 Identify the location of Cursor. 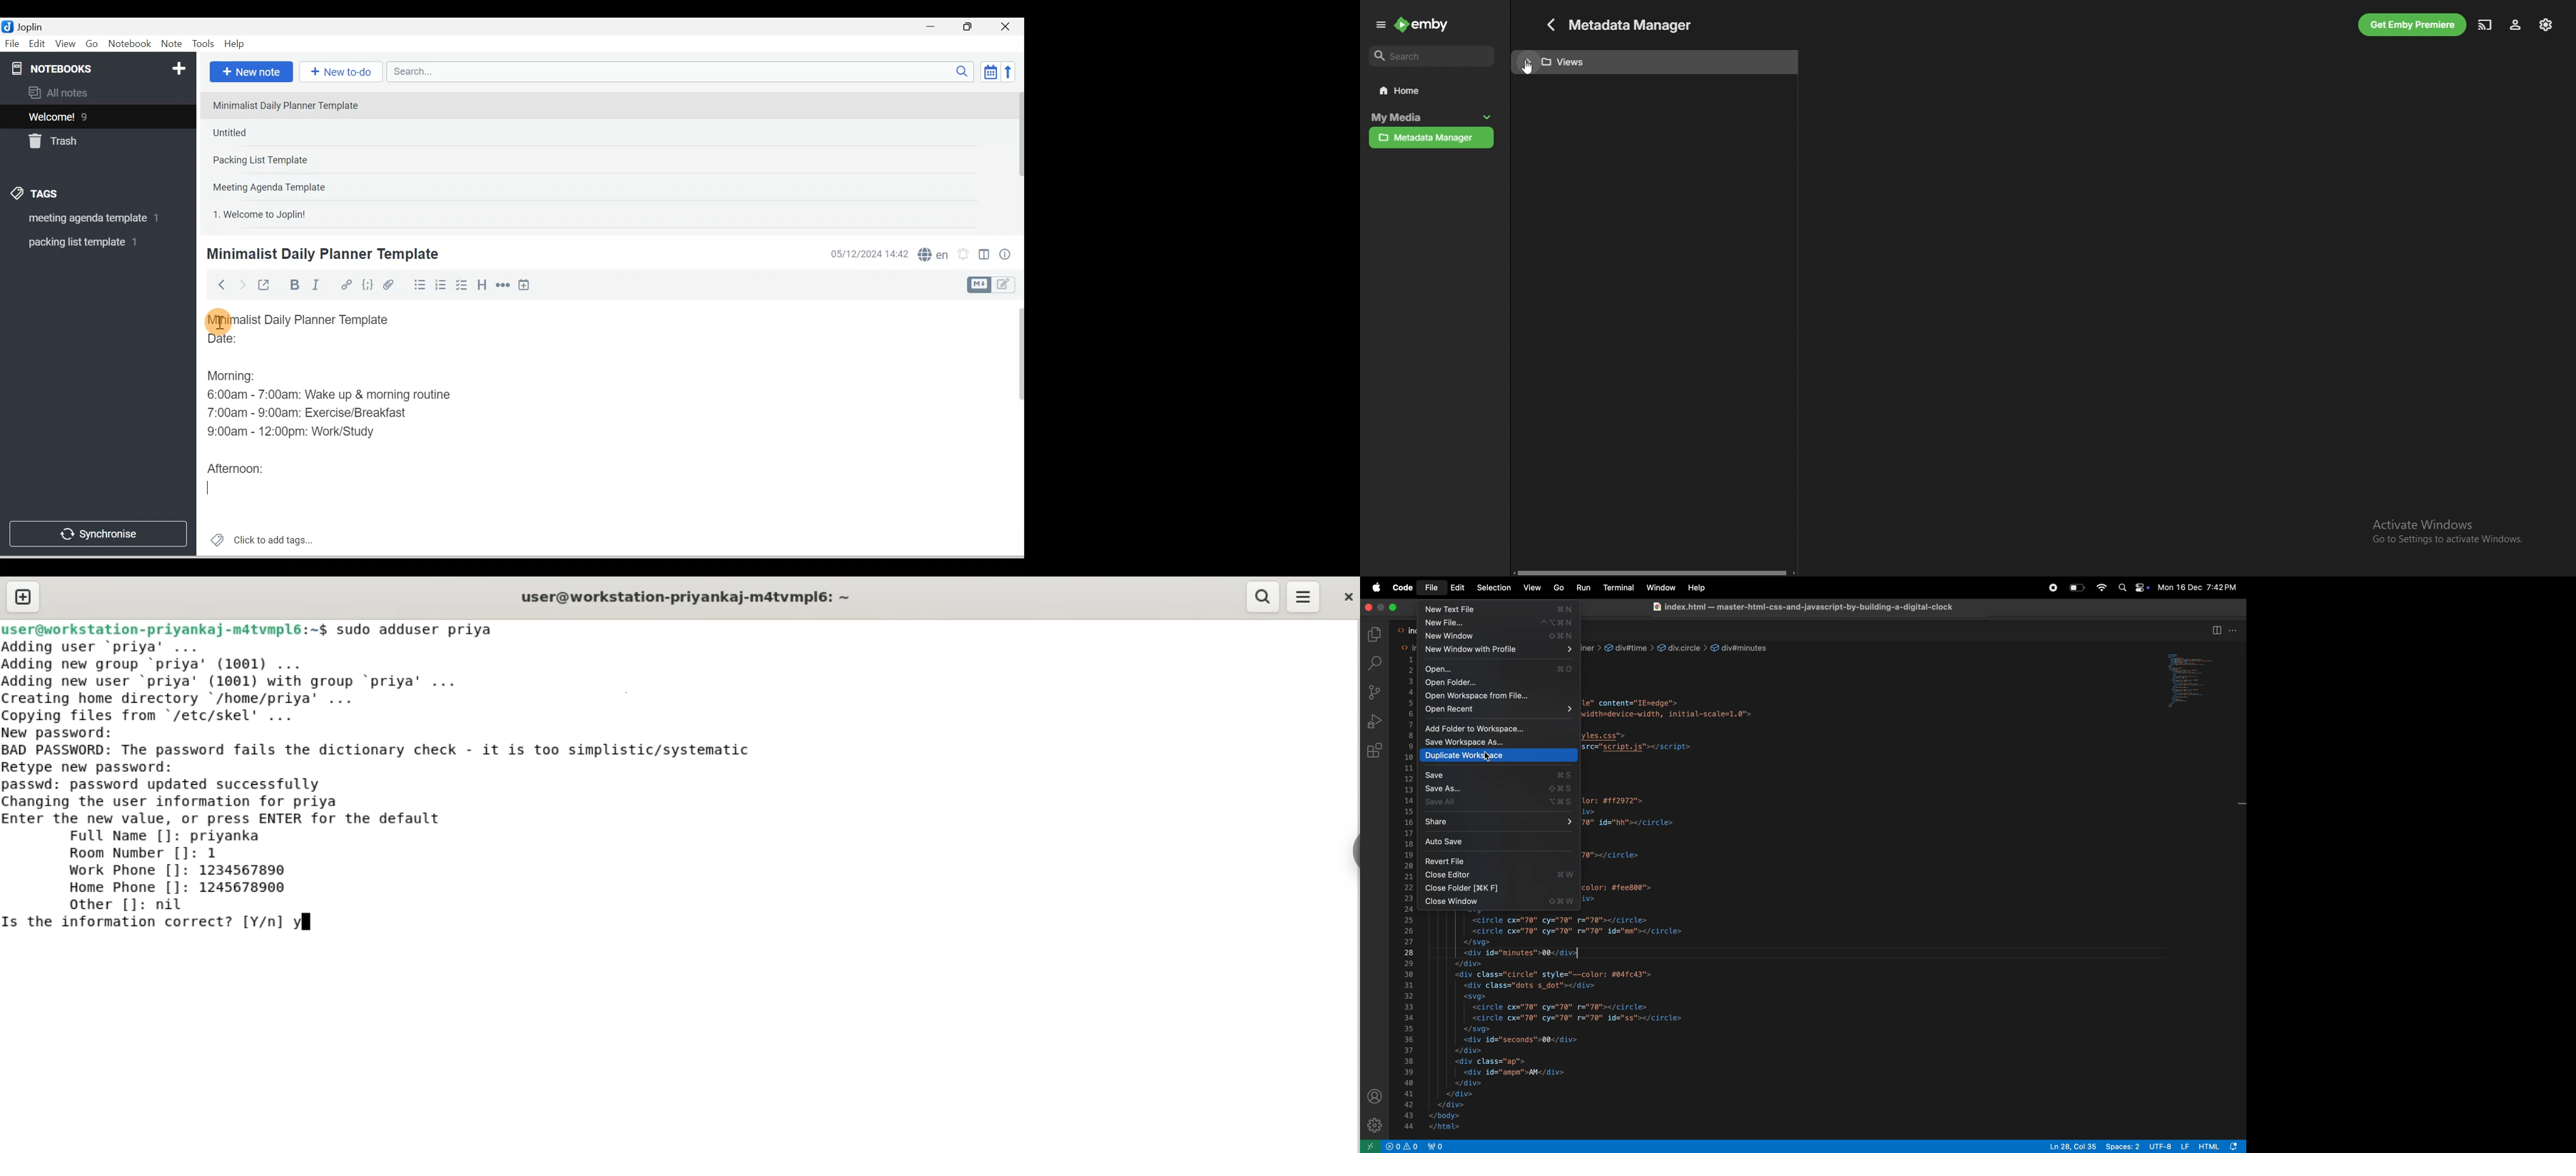
(219, 320).